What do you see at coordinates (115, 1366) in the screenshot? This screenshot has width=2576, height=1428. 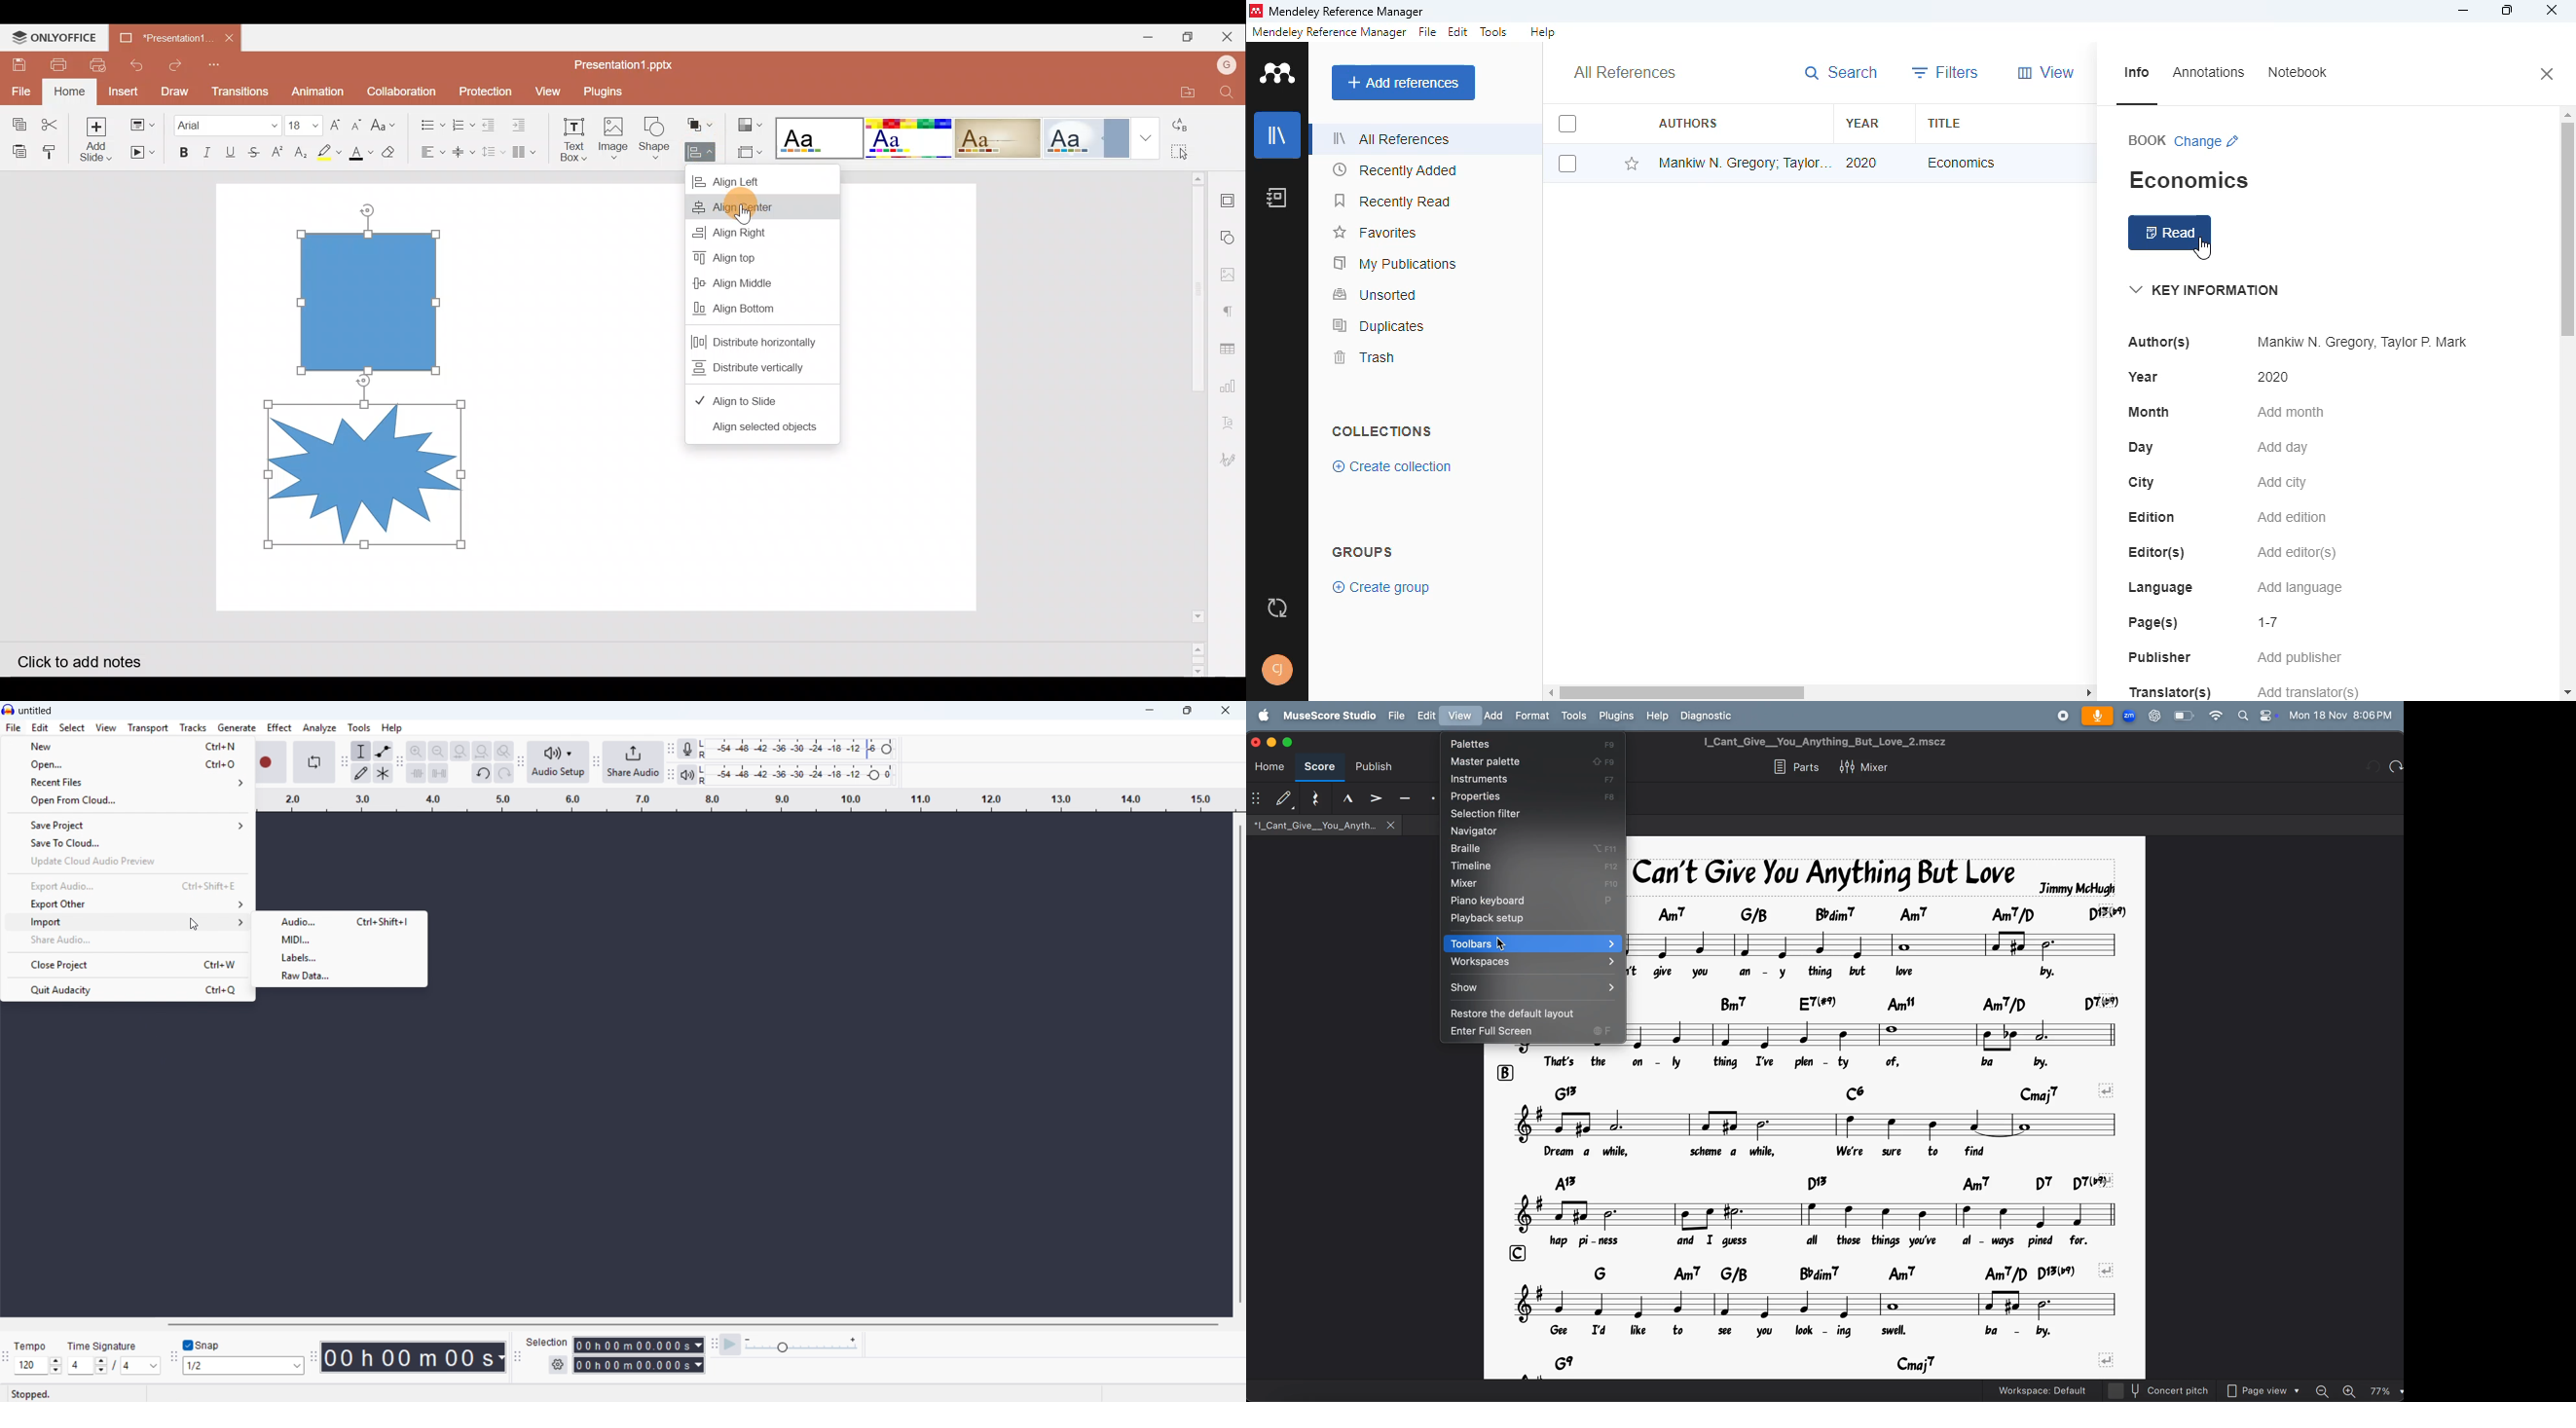 I see `Set time signature ` at bounding box center [115, 1366].